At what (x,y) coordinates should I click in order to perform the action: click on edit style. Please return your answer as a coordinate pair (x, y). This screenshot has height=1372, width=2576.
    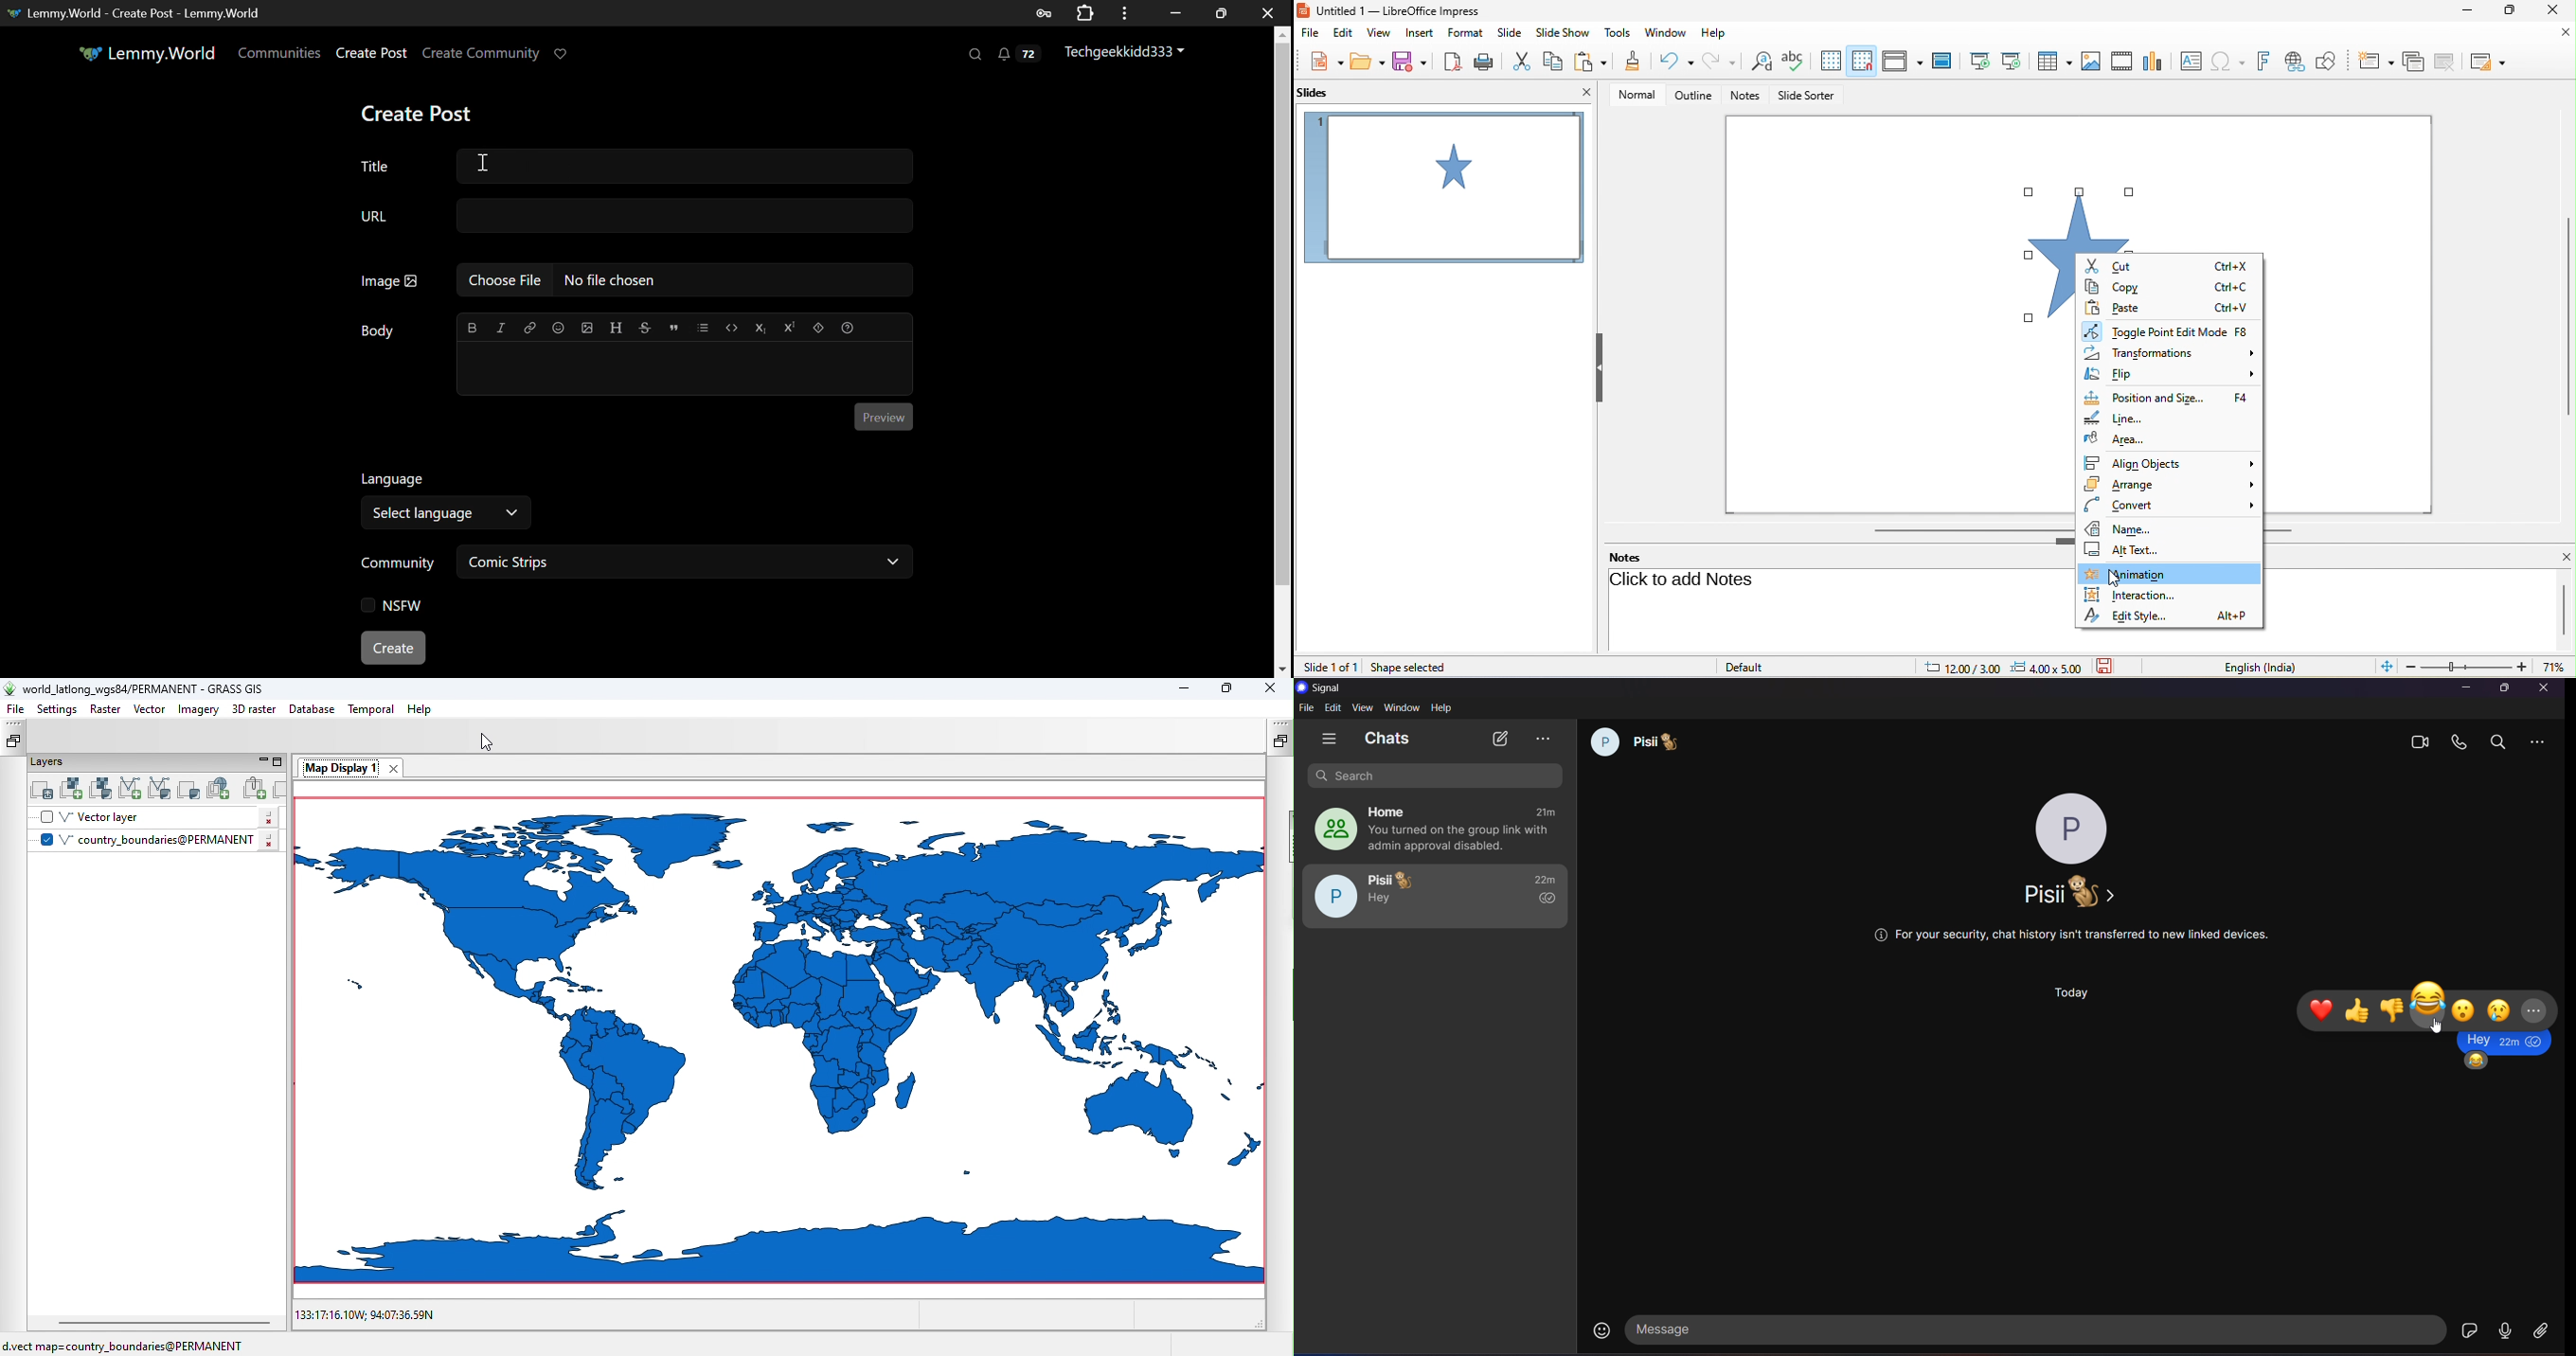
    Looking at the image, I should click on (2168, 618).